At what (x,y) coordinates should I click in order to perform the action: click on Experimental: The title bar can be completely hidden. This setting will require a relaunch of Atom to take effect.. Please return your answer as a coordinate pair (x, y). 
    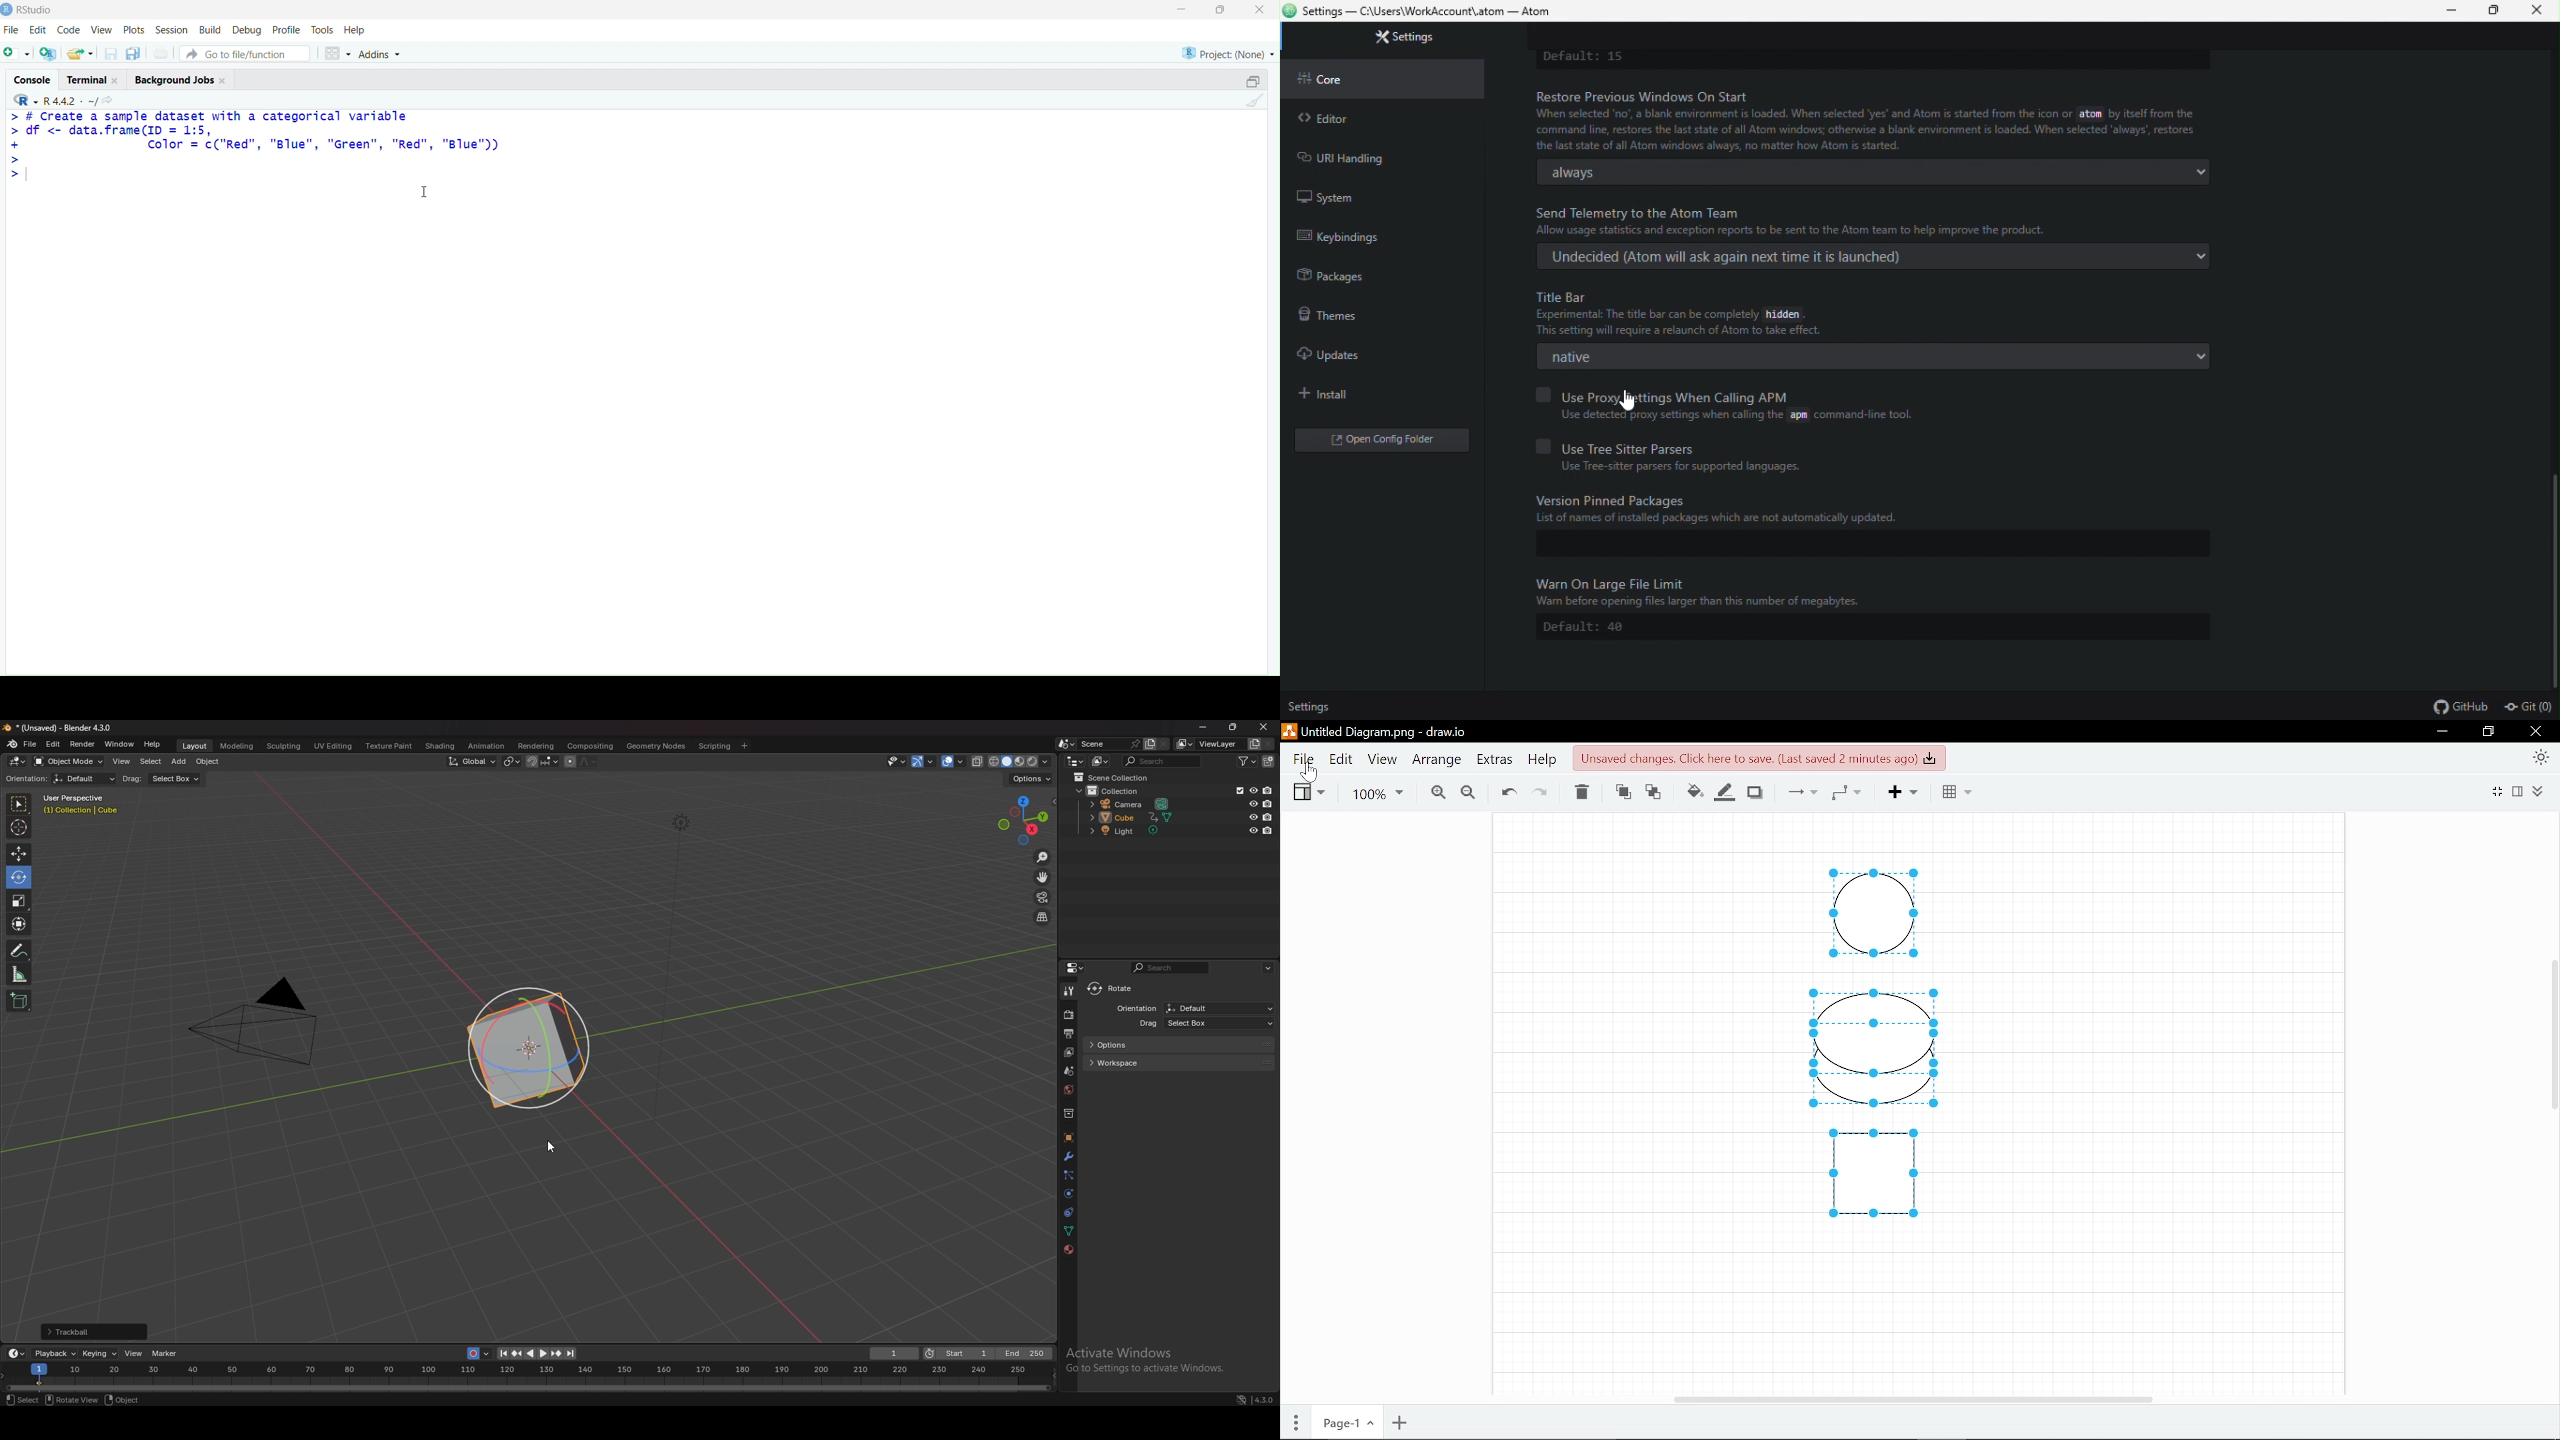
    Looking at the image, I should click on (1682, 323).